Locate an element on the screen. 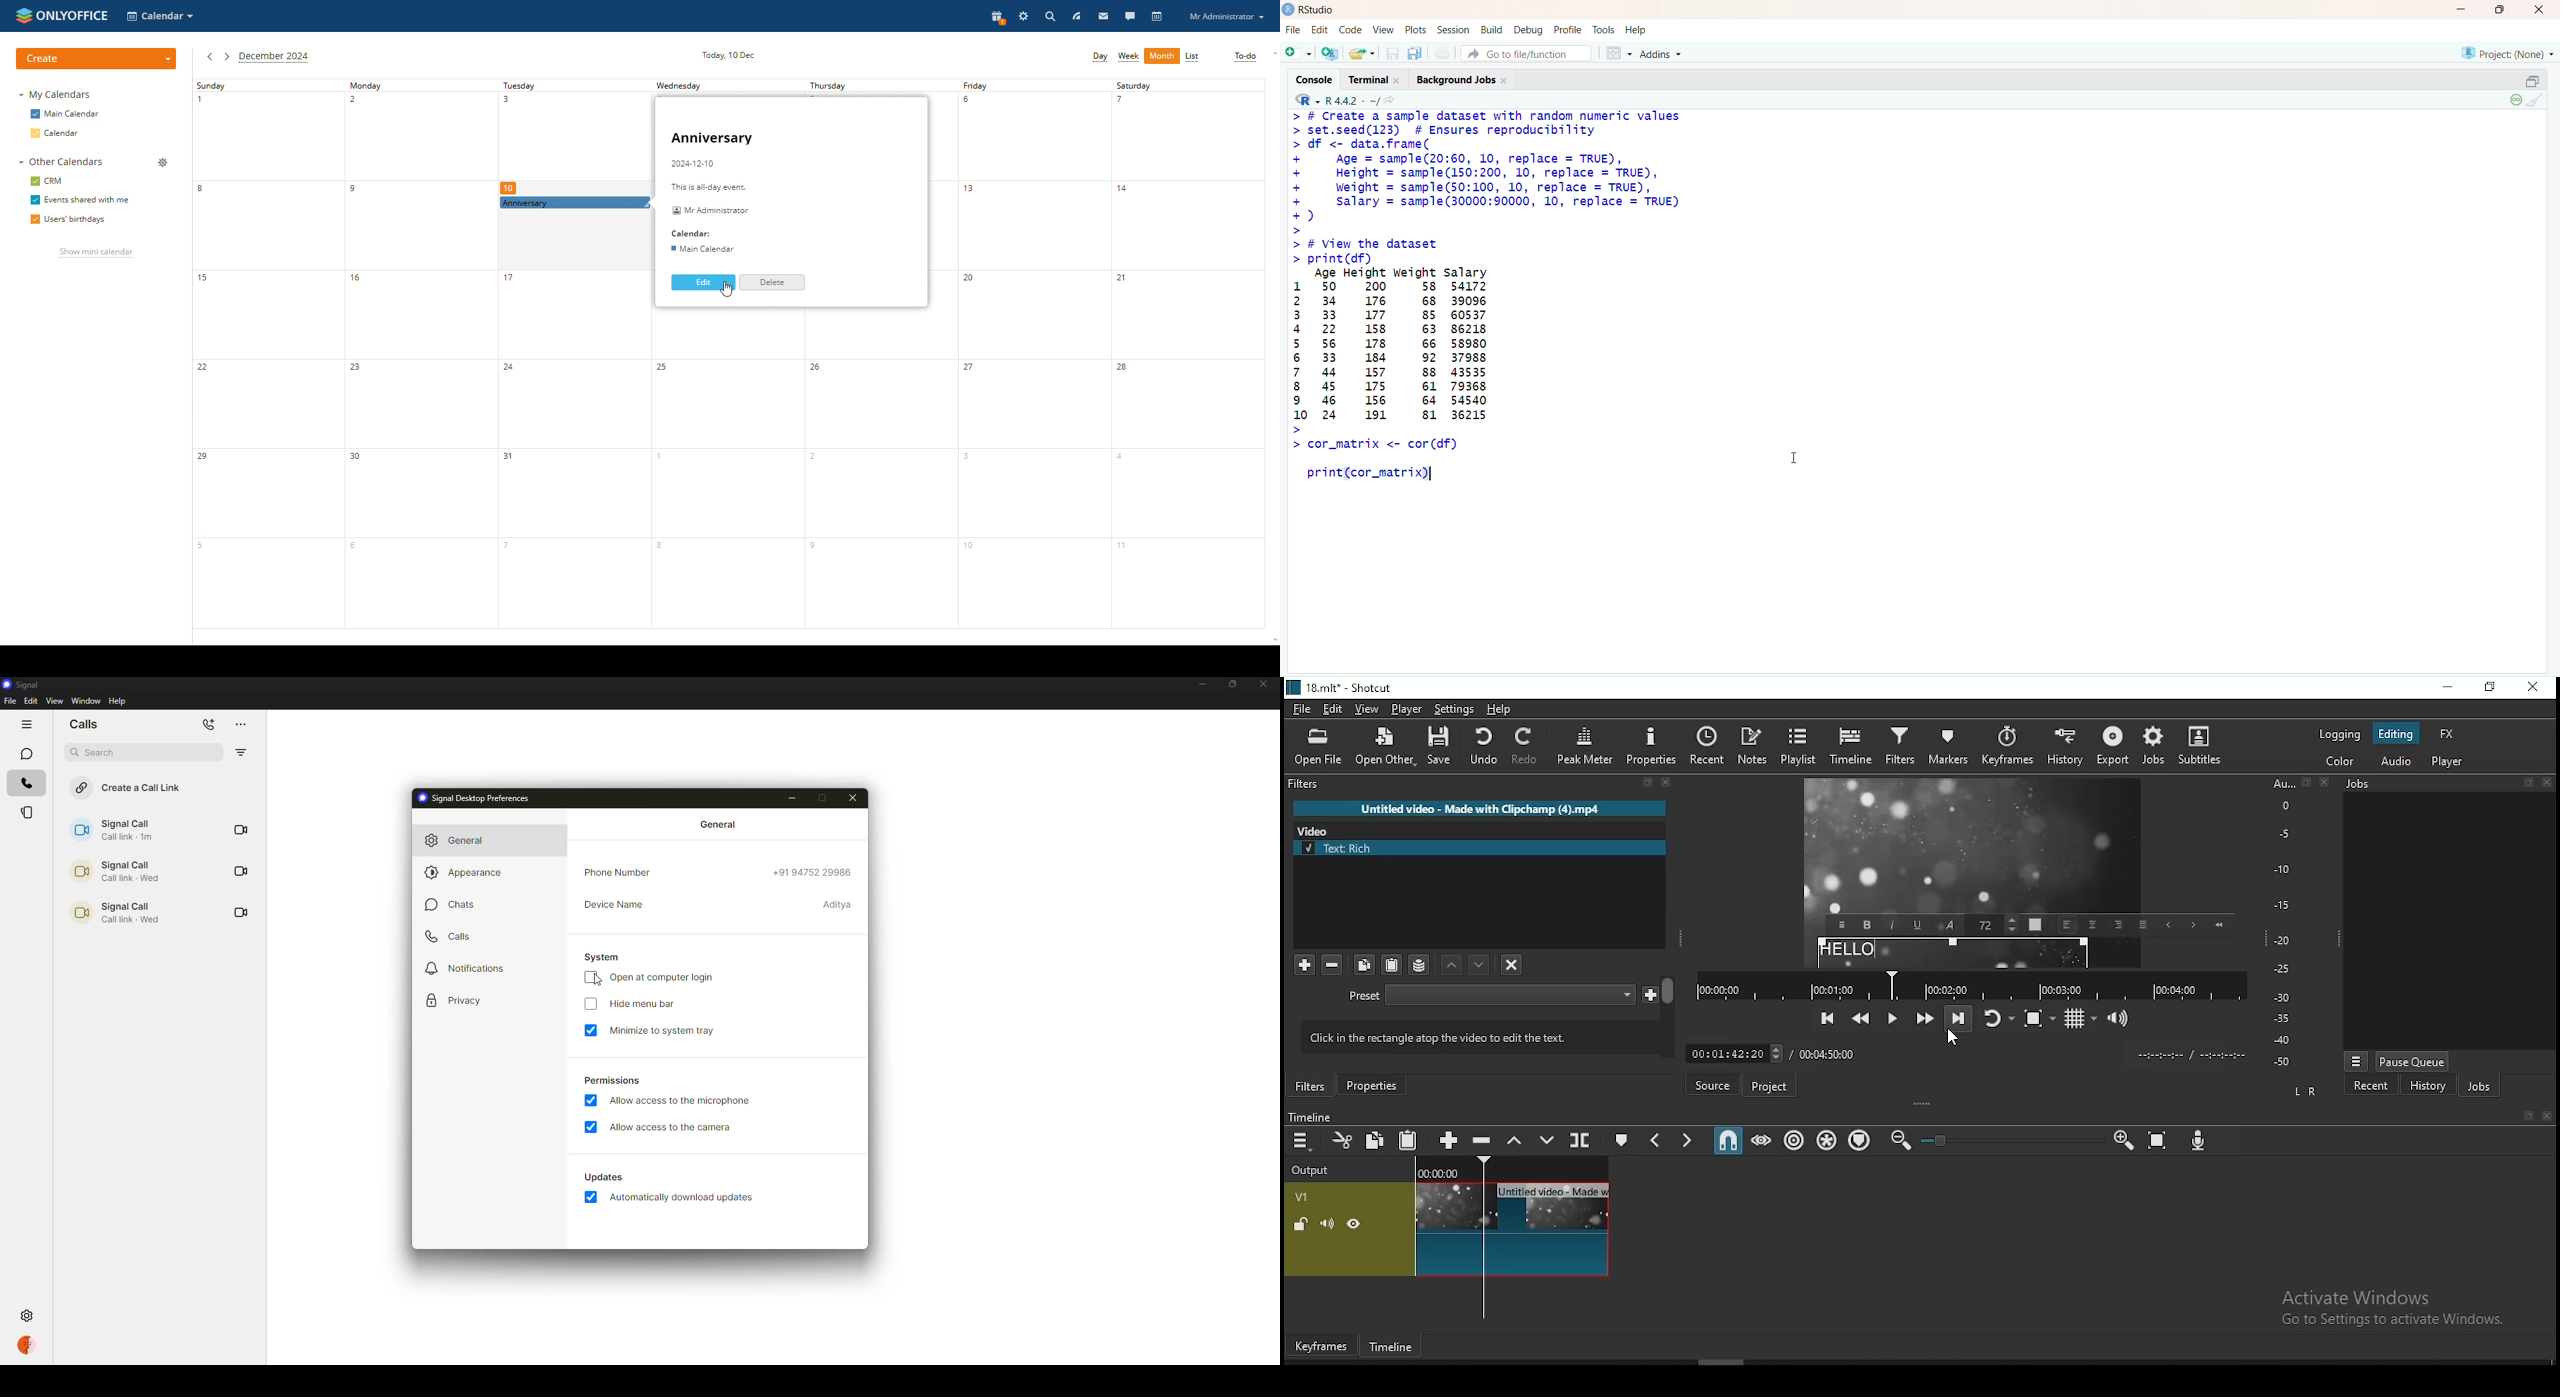 The image size is (2576, 1400). remove selected filters is located at coordinates (1333, 966).